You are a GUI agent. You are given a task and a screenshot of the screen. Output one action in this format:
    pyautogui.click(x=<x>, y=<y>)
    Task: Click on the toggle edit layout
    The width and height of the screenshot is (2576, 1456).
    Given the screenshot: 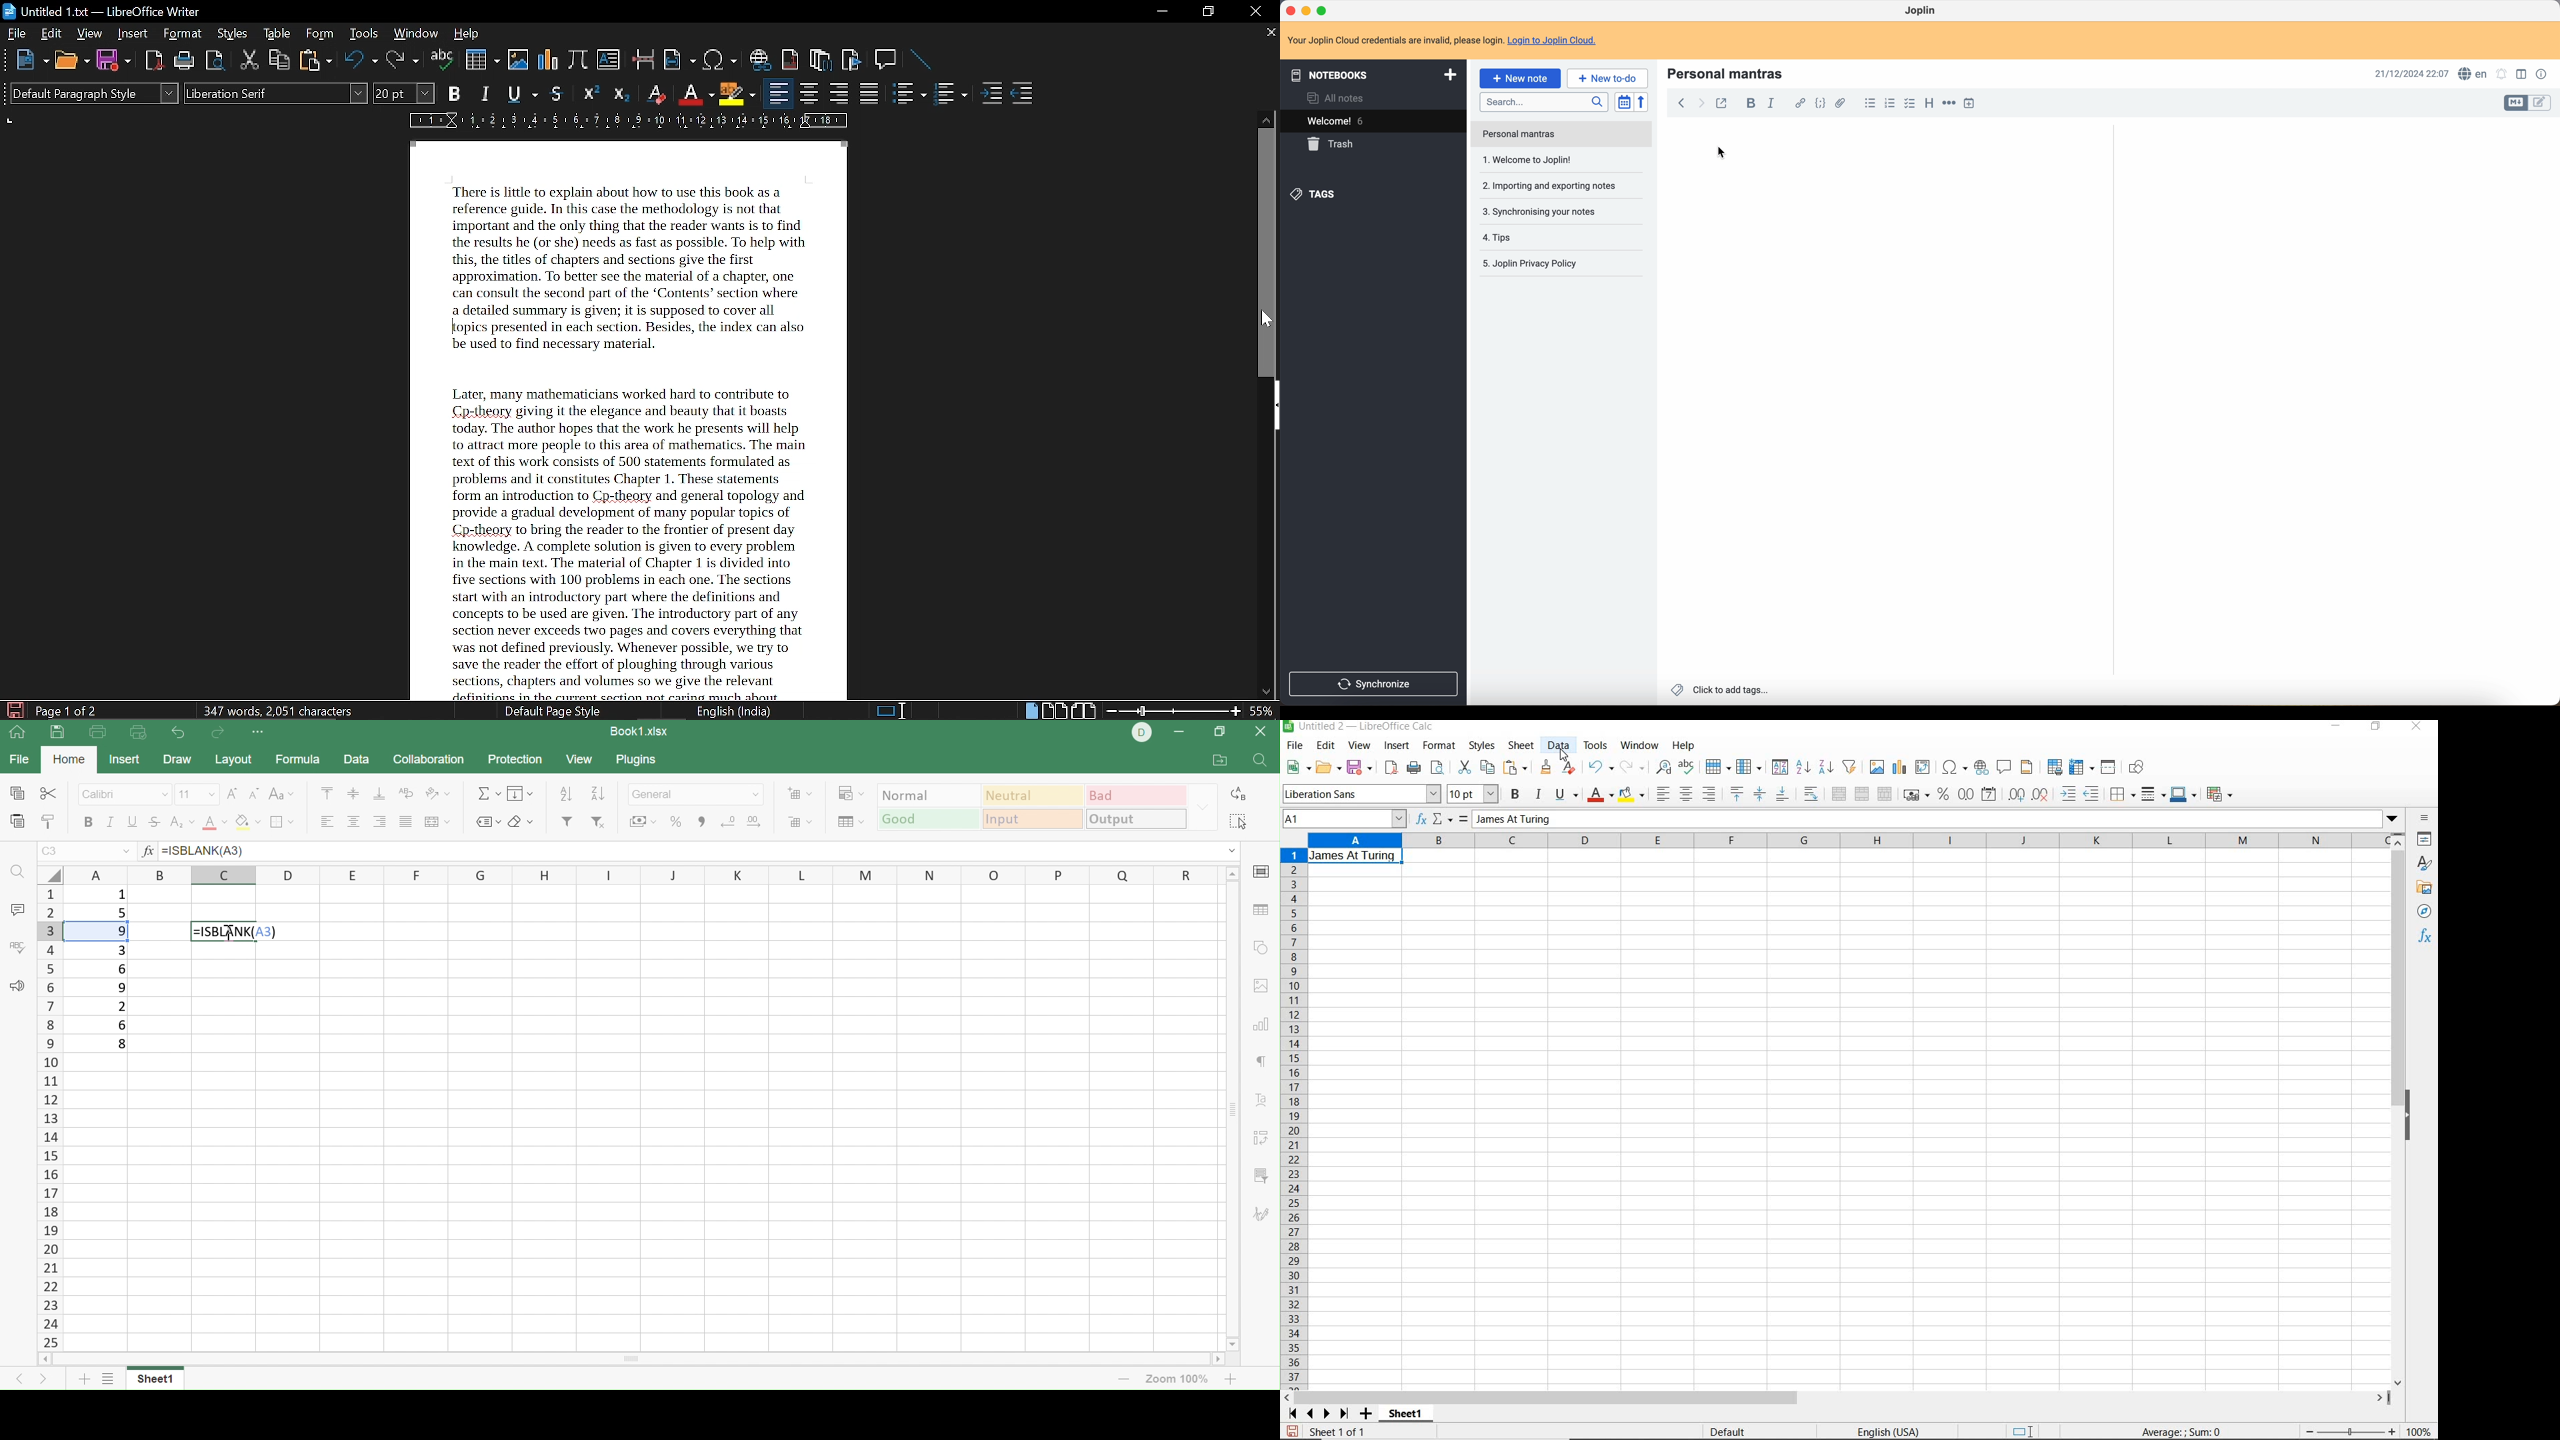 What is the action you would take?
    pyautogui.click(x=2540, y=104)
    